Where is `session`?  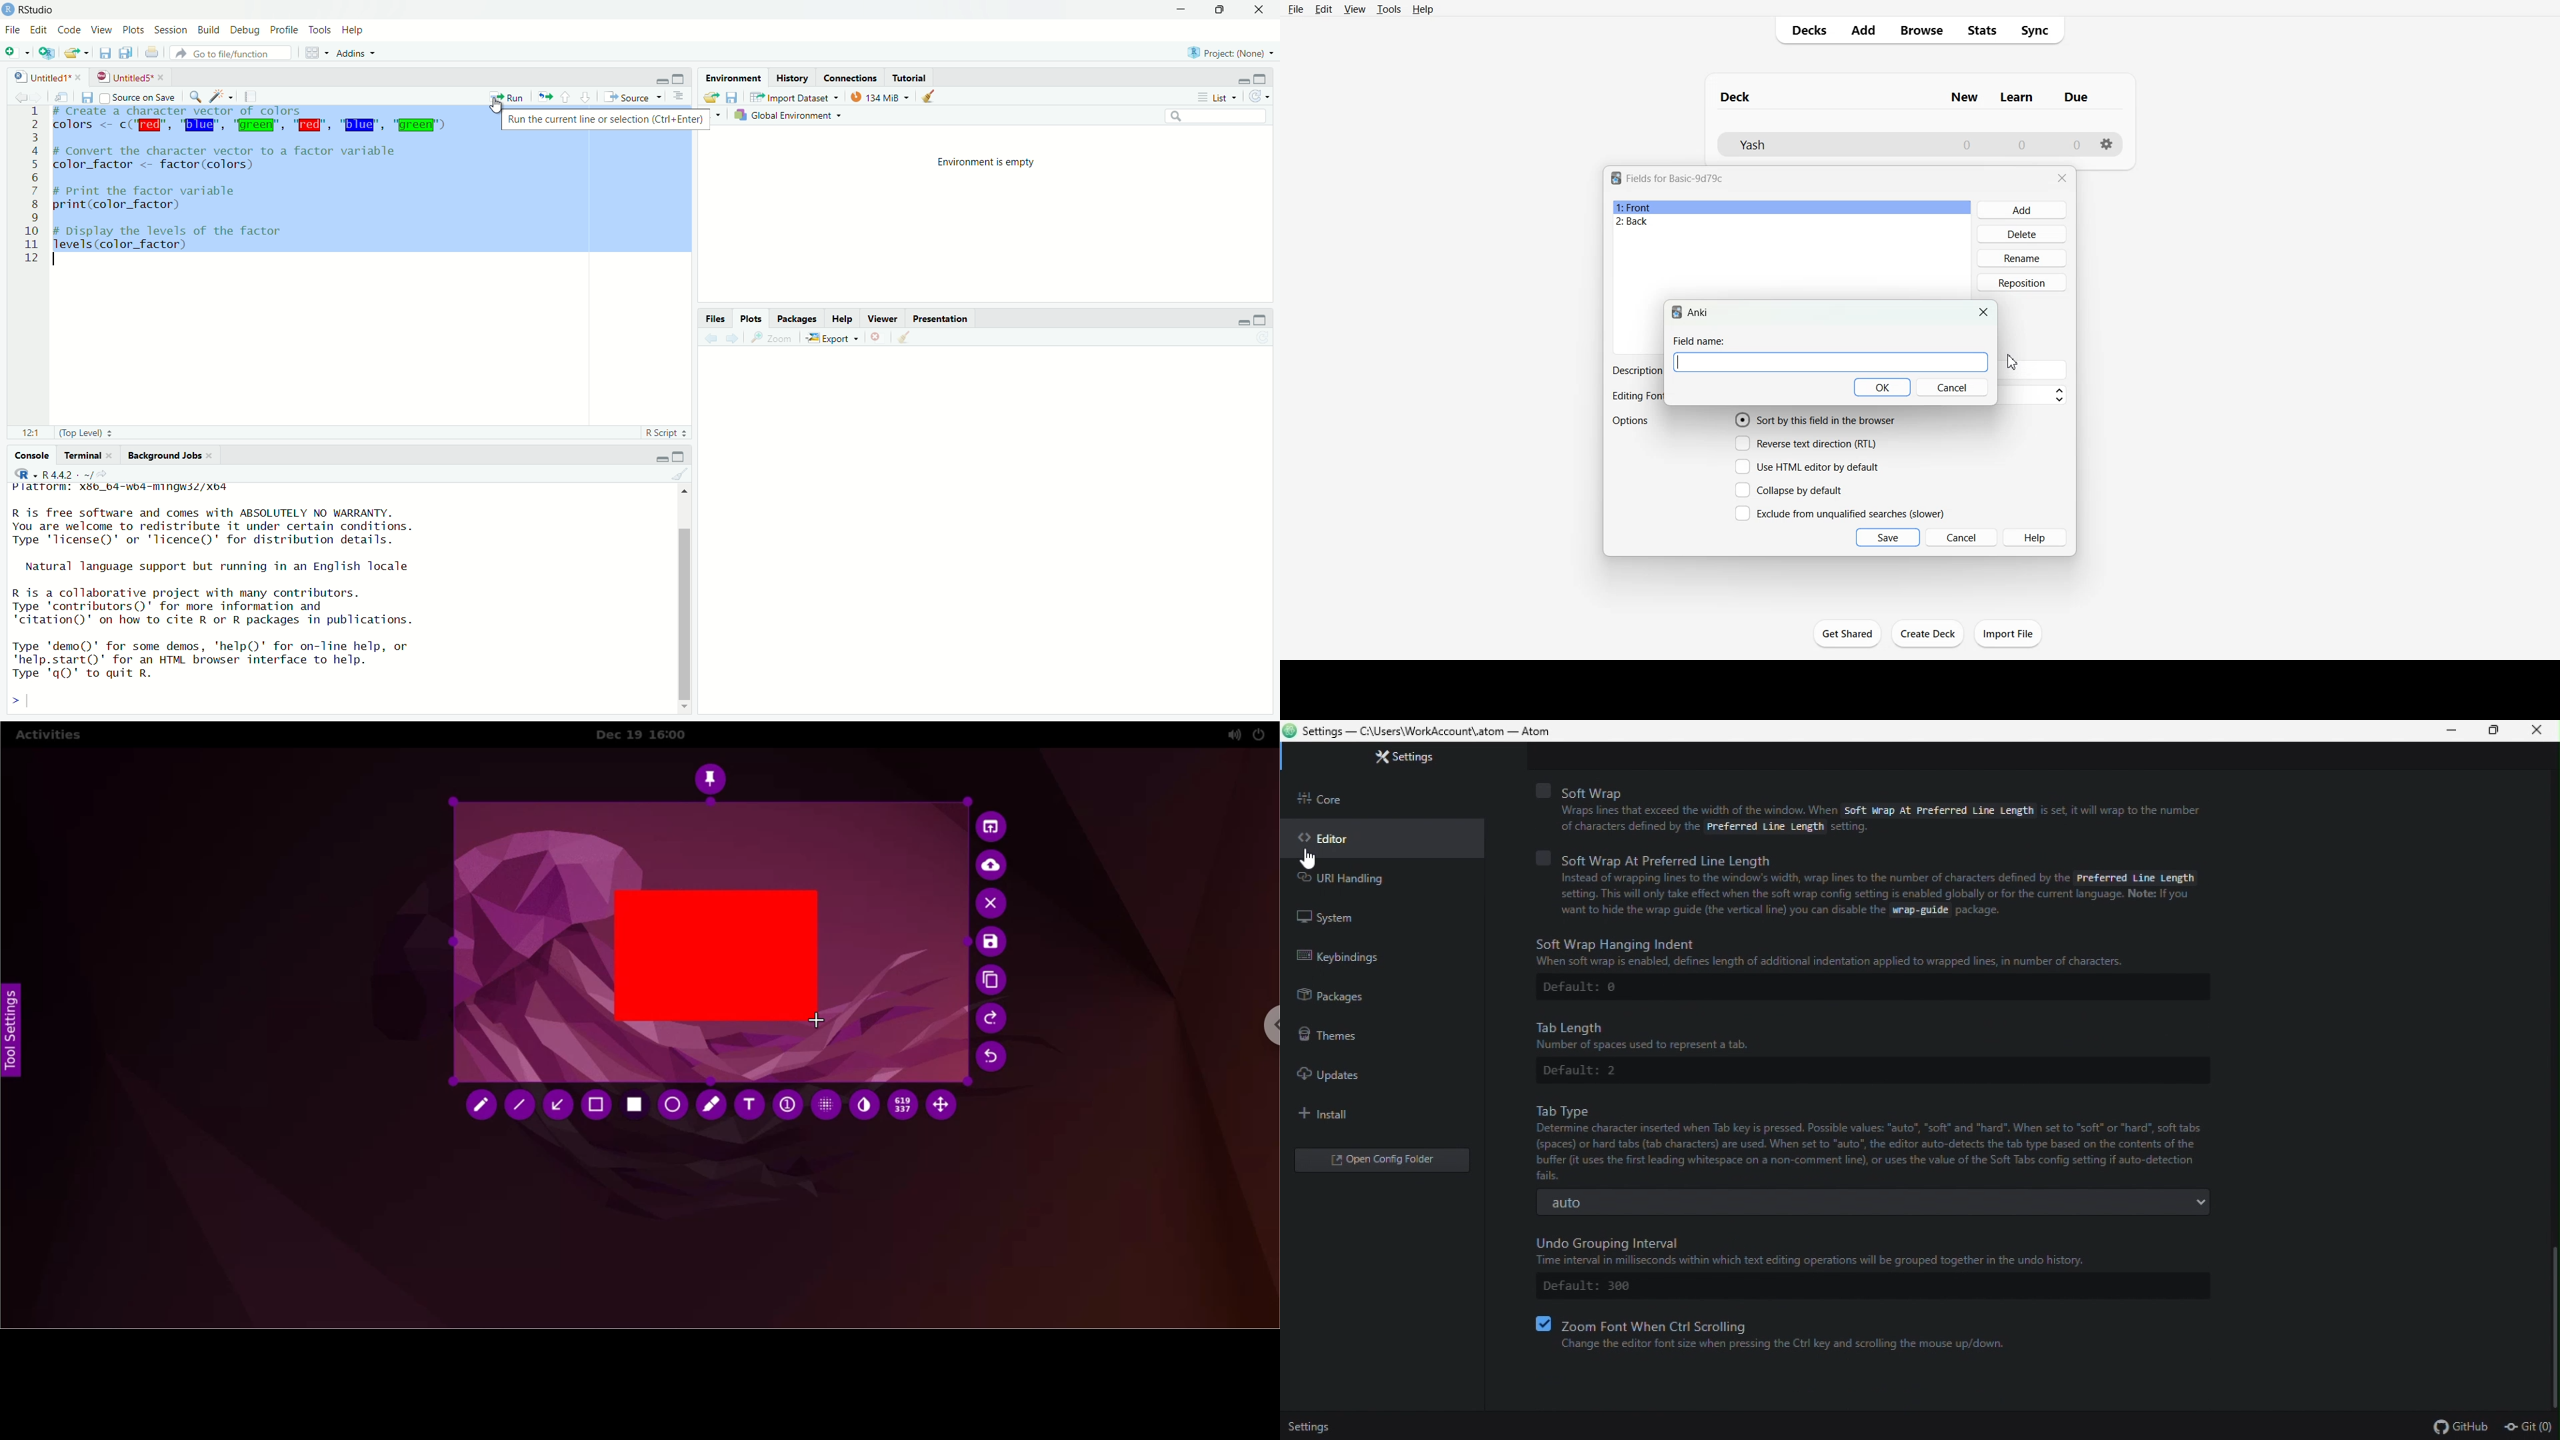
session is located at coordinates (171, 30).